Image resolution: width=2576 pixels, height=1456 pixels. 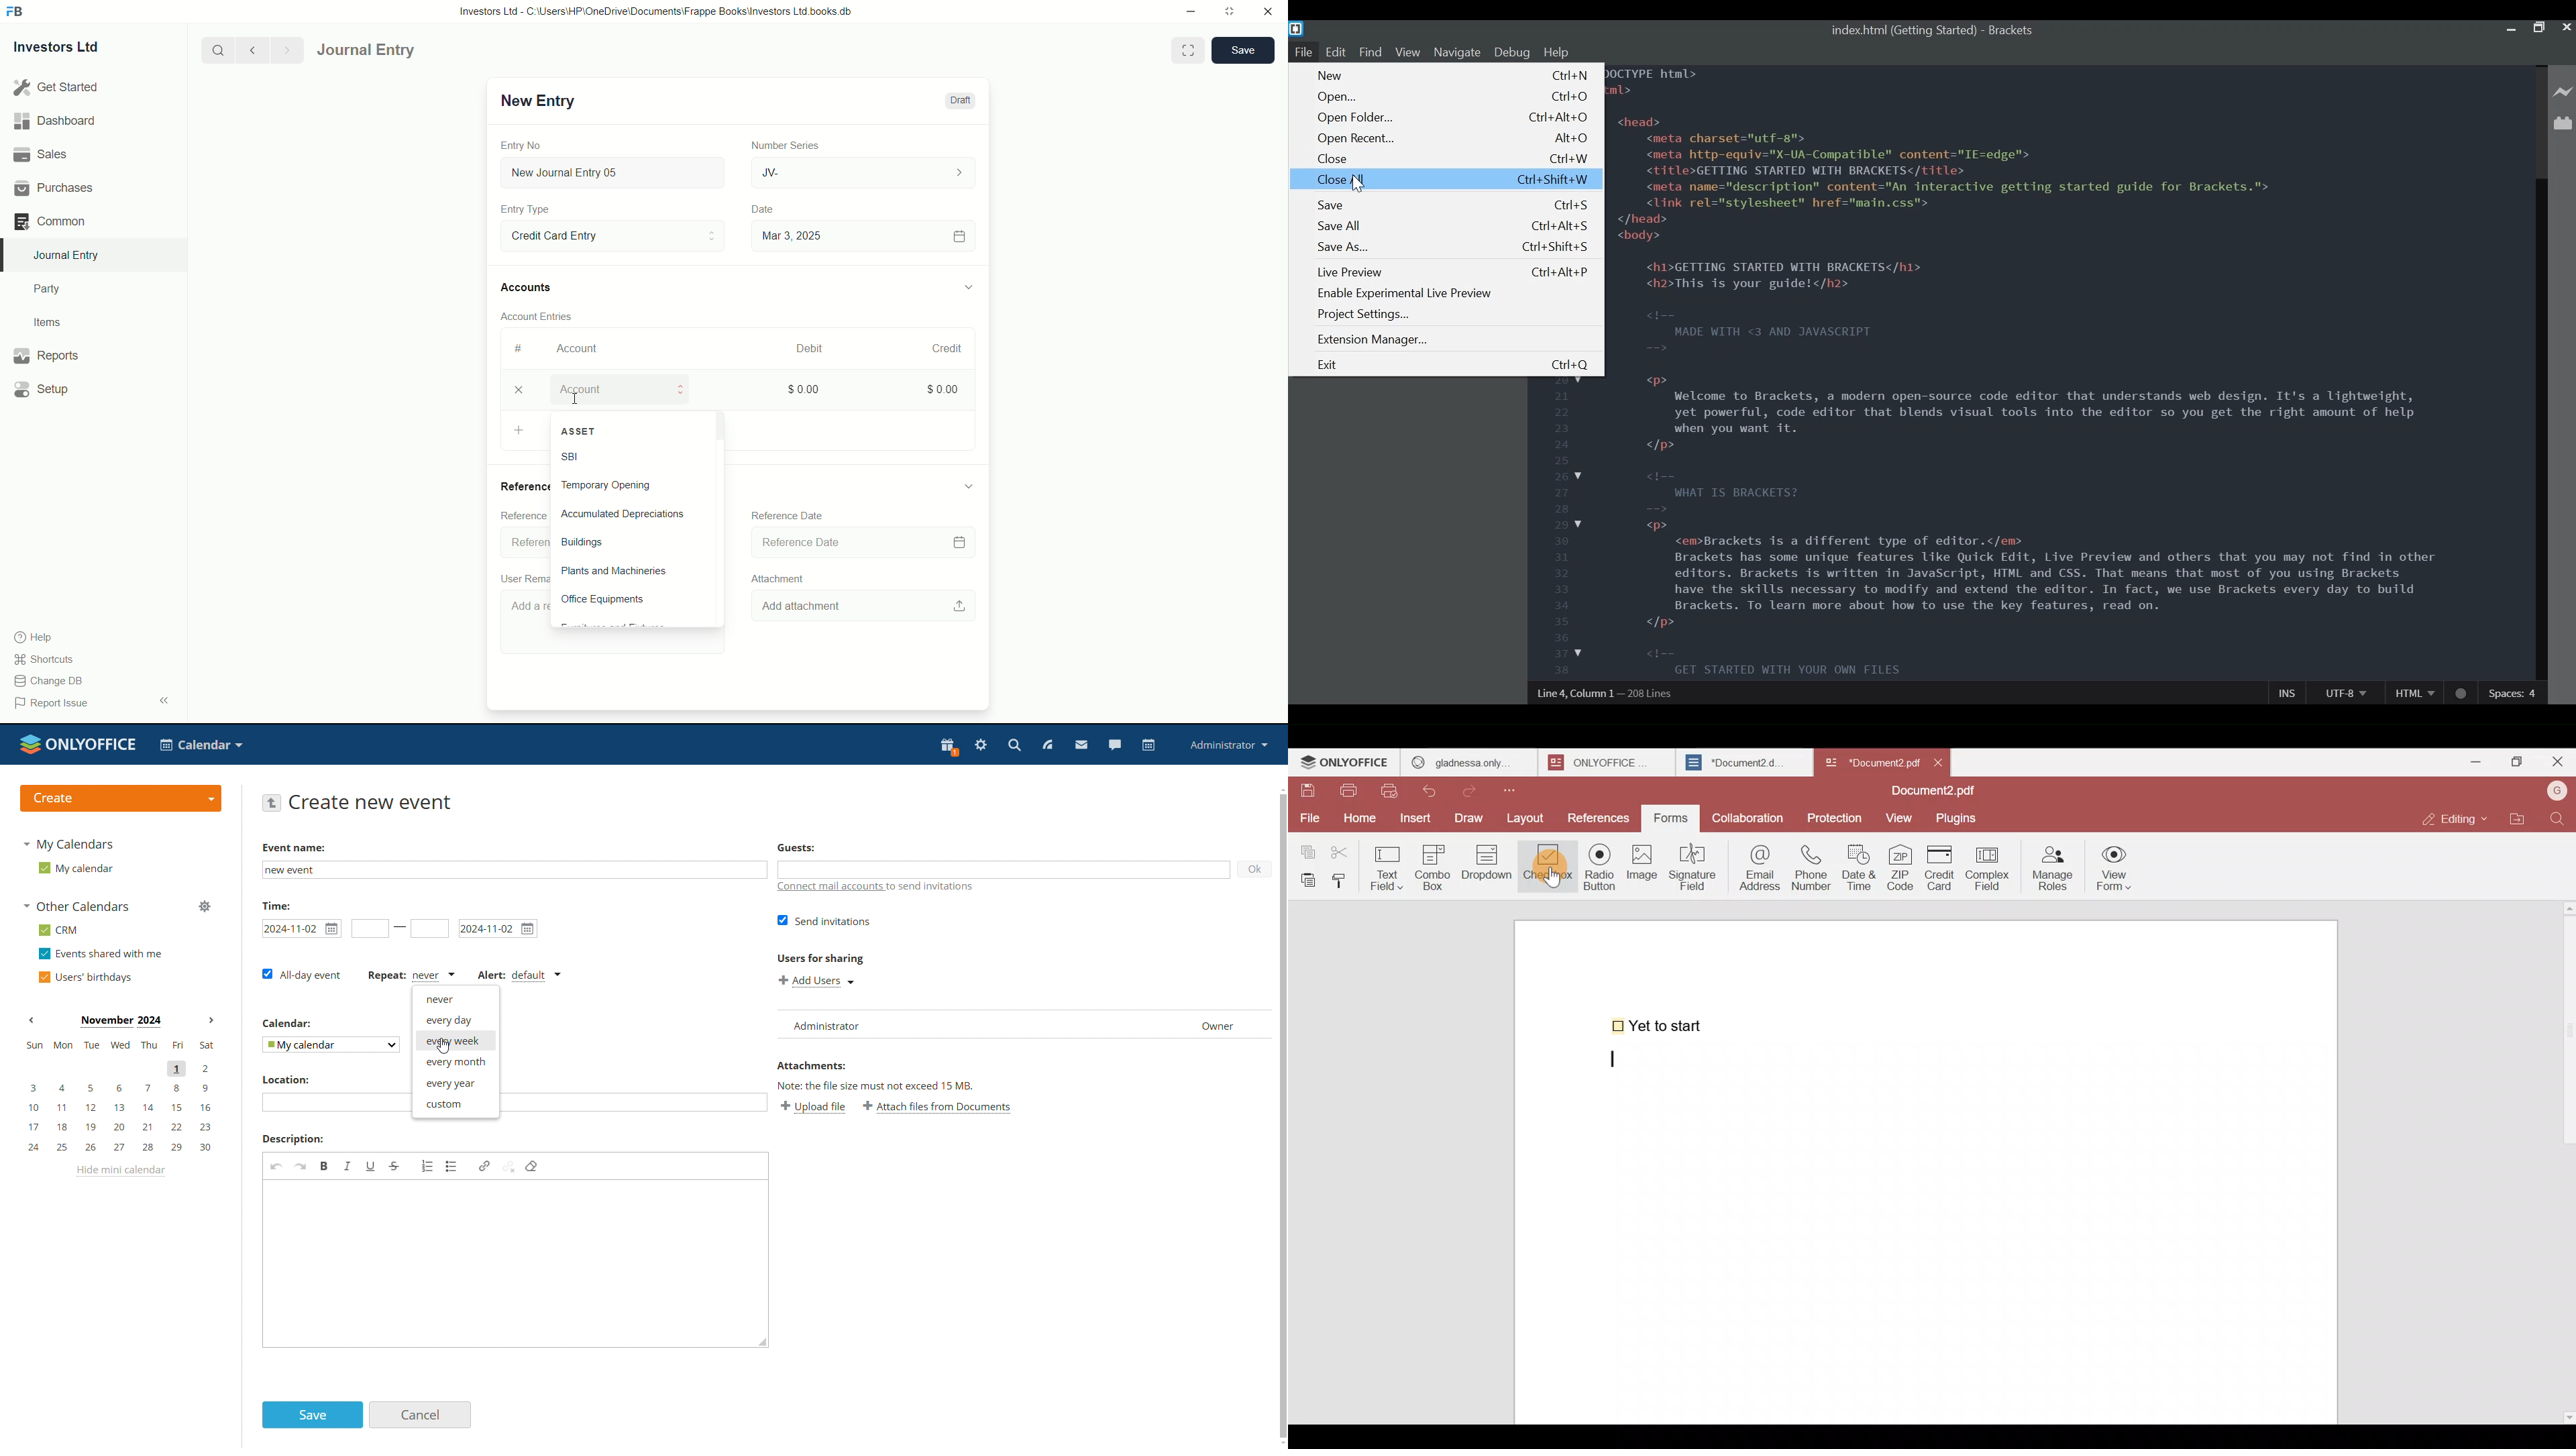 I want to click on View, so click(x=1901, y=818).